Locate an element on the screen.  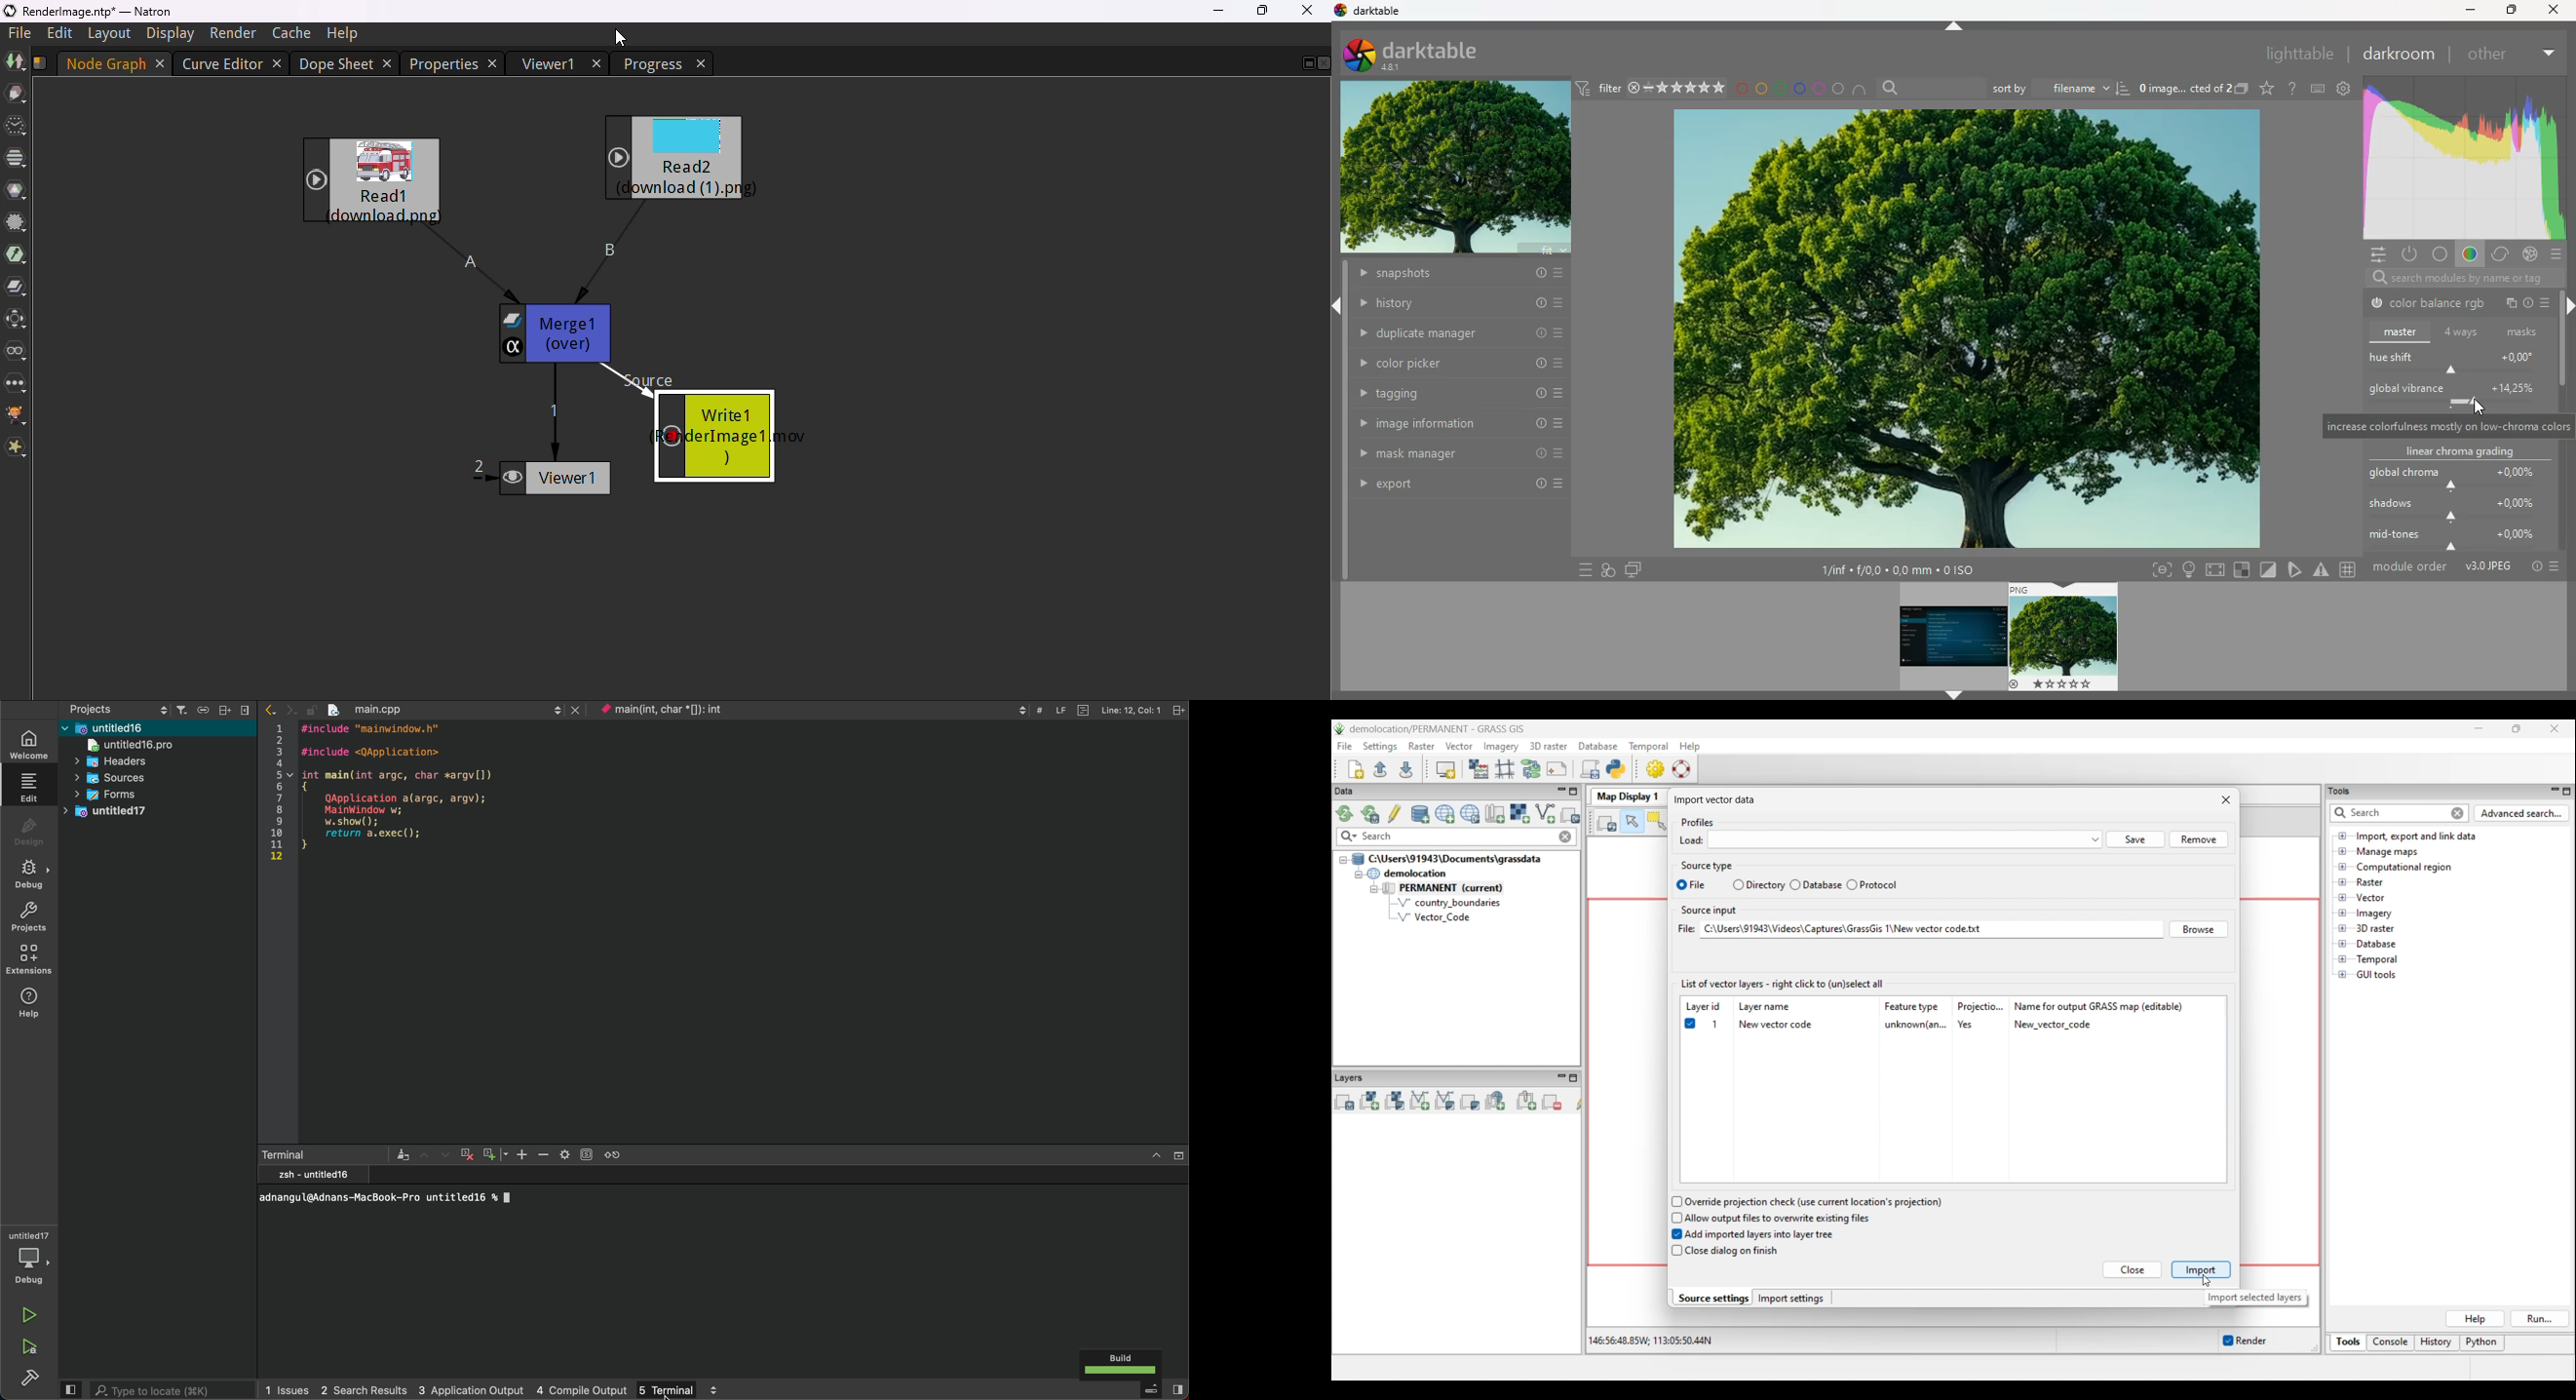
edit is located at coordinates (2296, 569).